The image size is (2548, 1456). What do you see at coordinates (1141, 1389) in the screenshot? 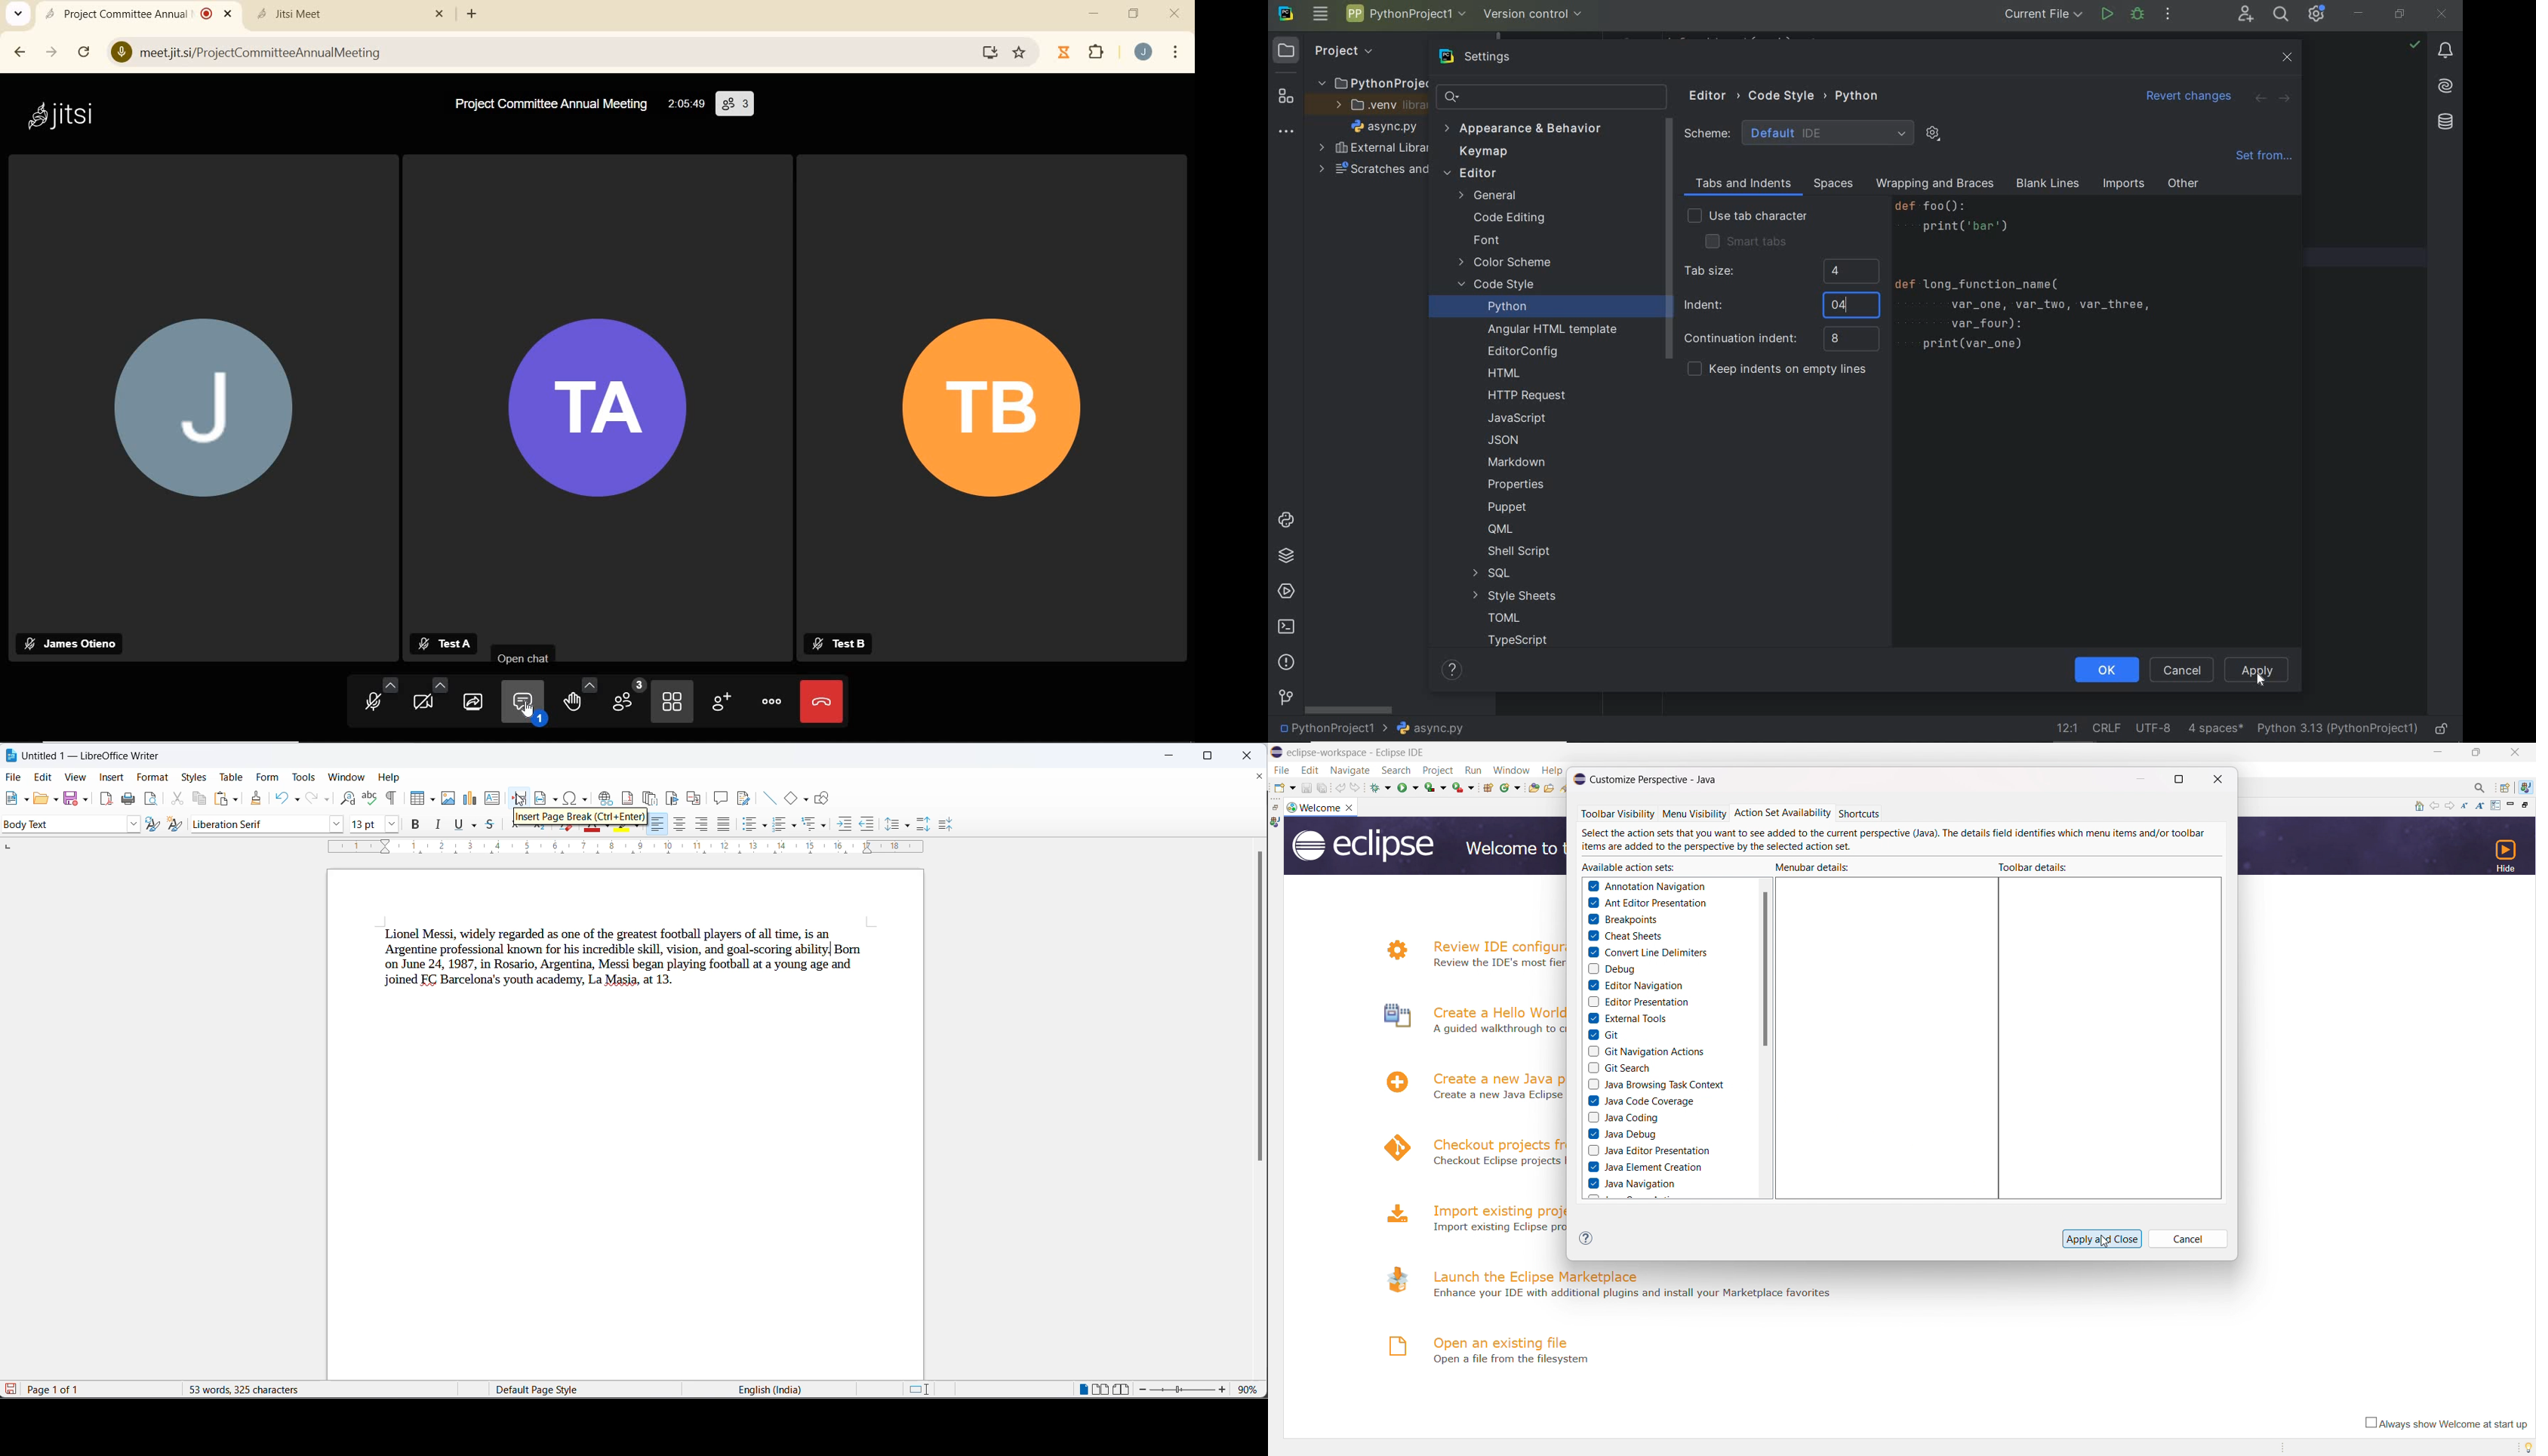
I see `zoom decrease` at bounding box center [1141, 1389].